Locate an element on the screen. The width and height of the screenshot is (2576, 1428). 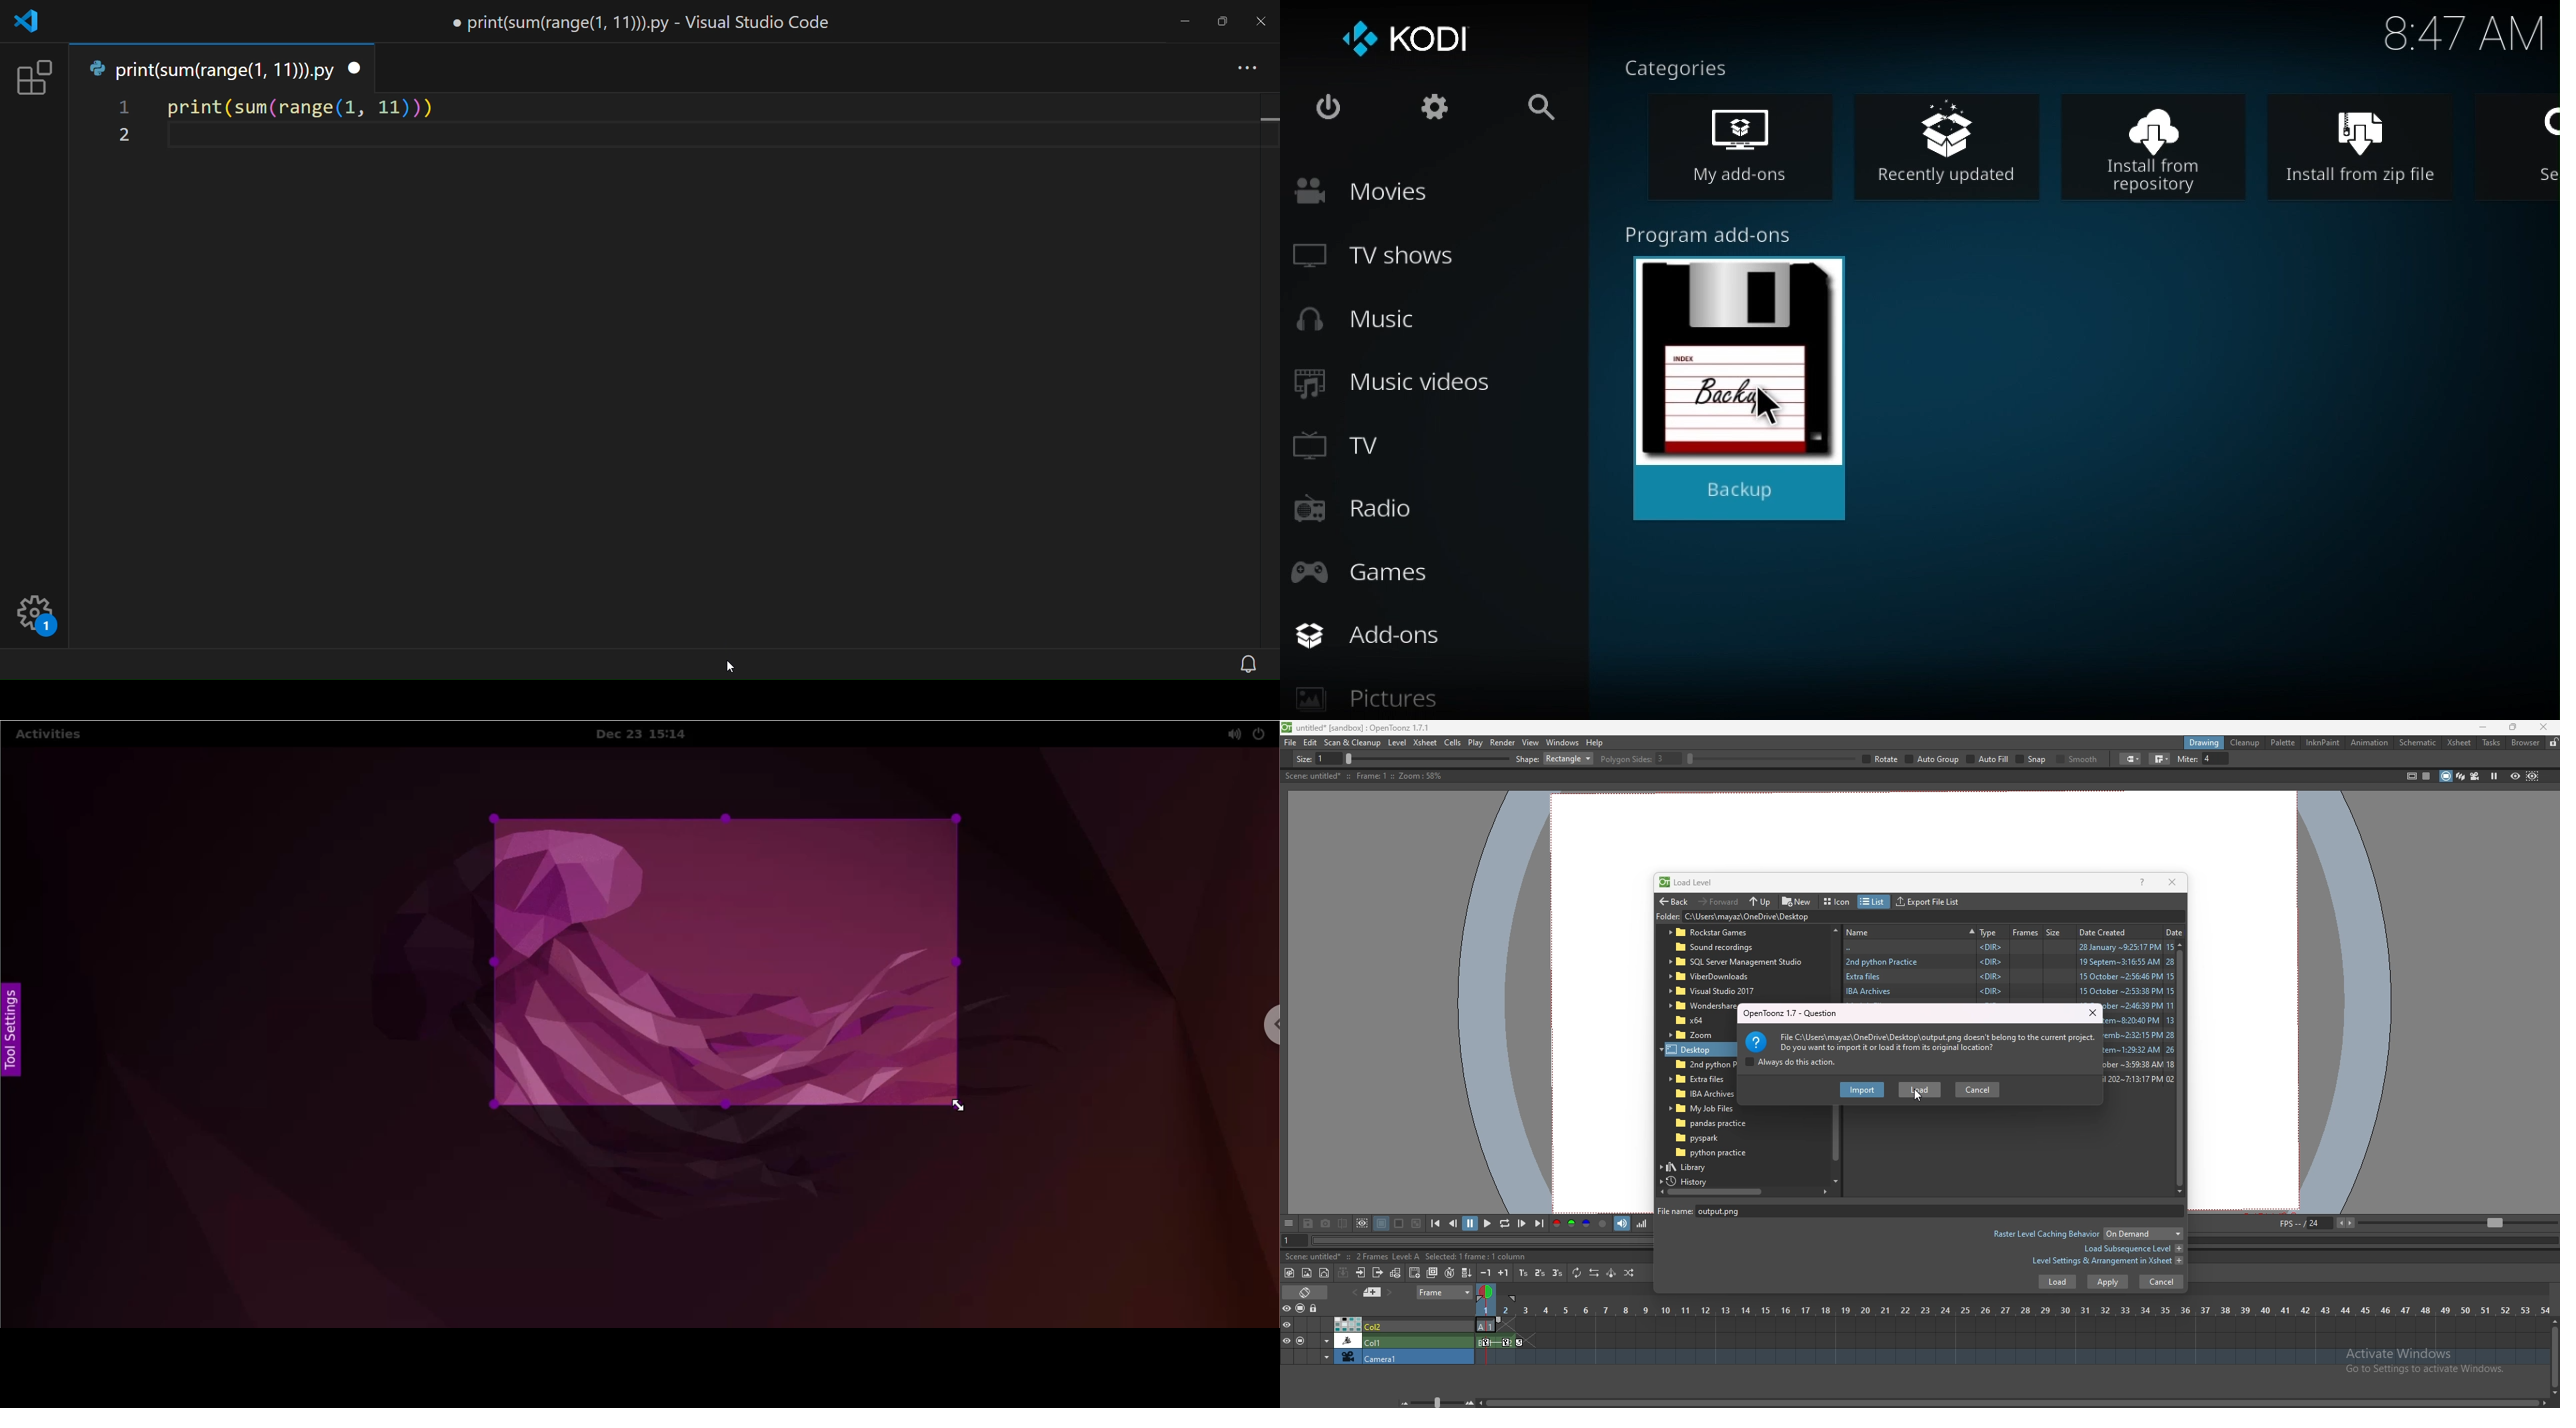
question is located at coordinates (1796, 1013).